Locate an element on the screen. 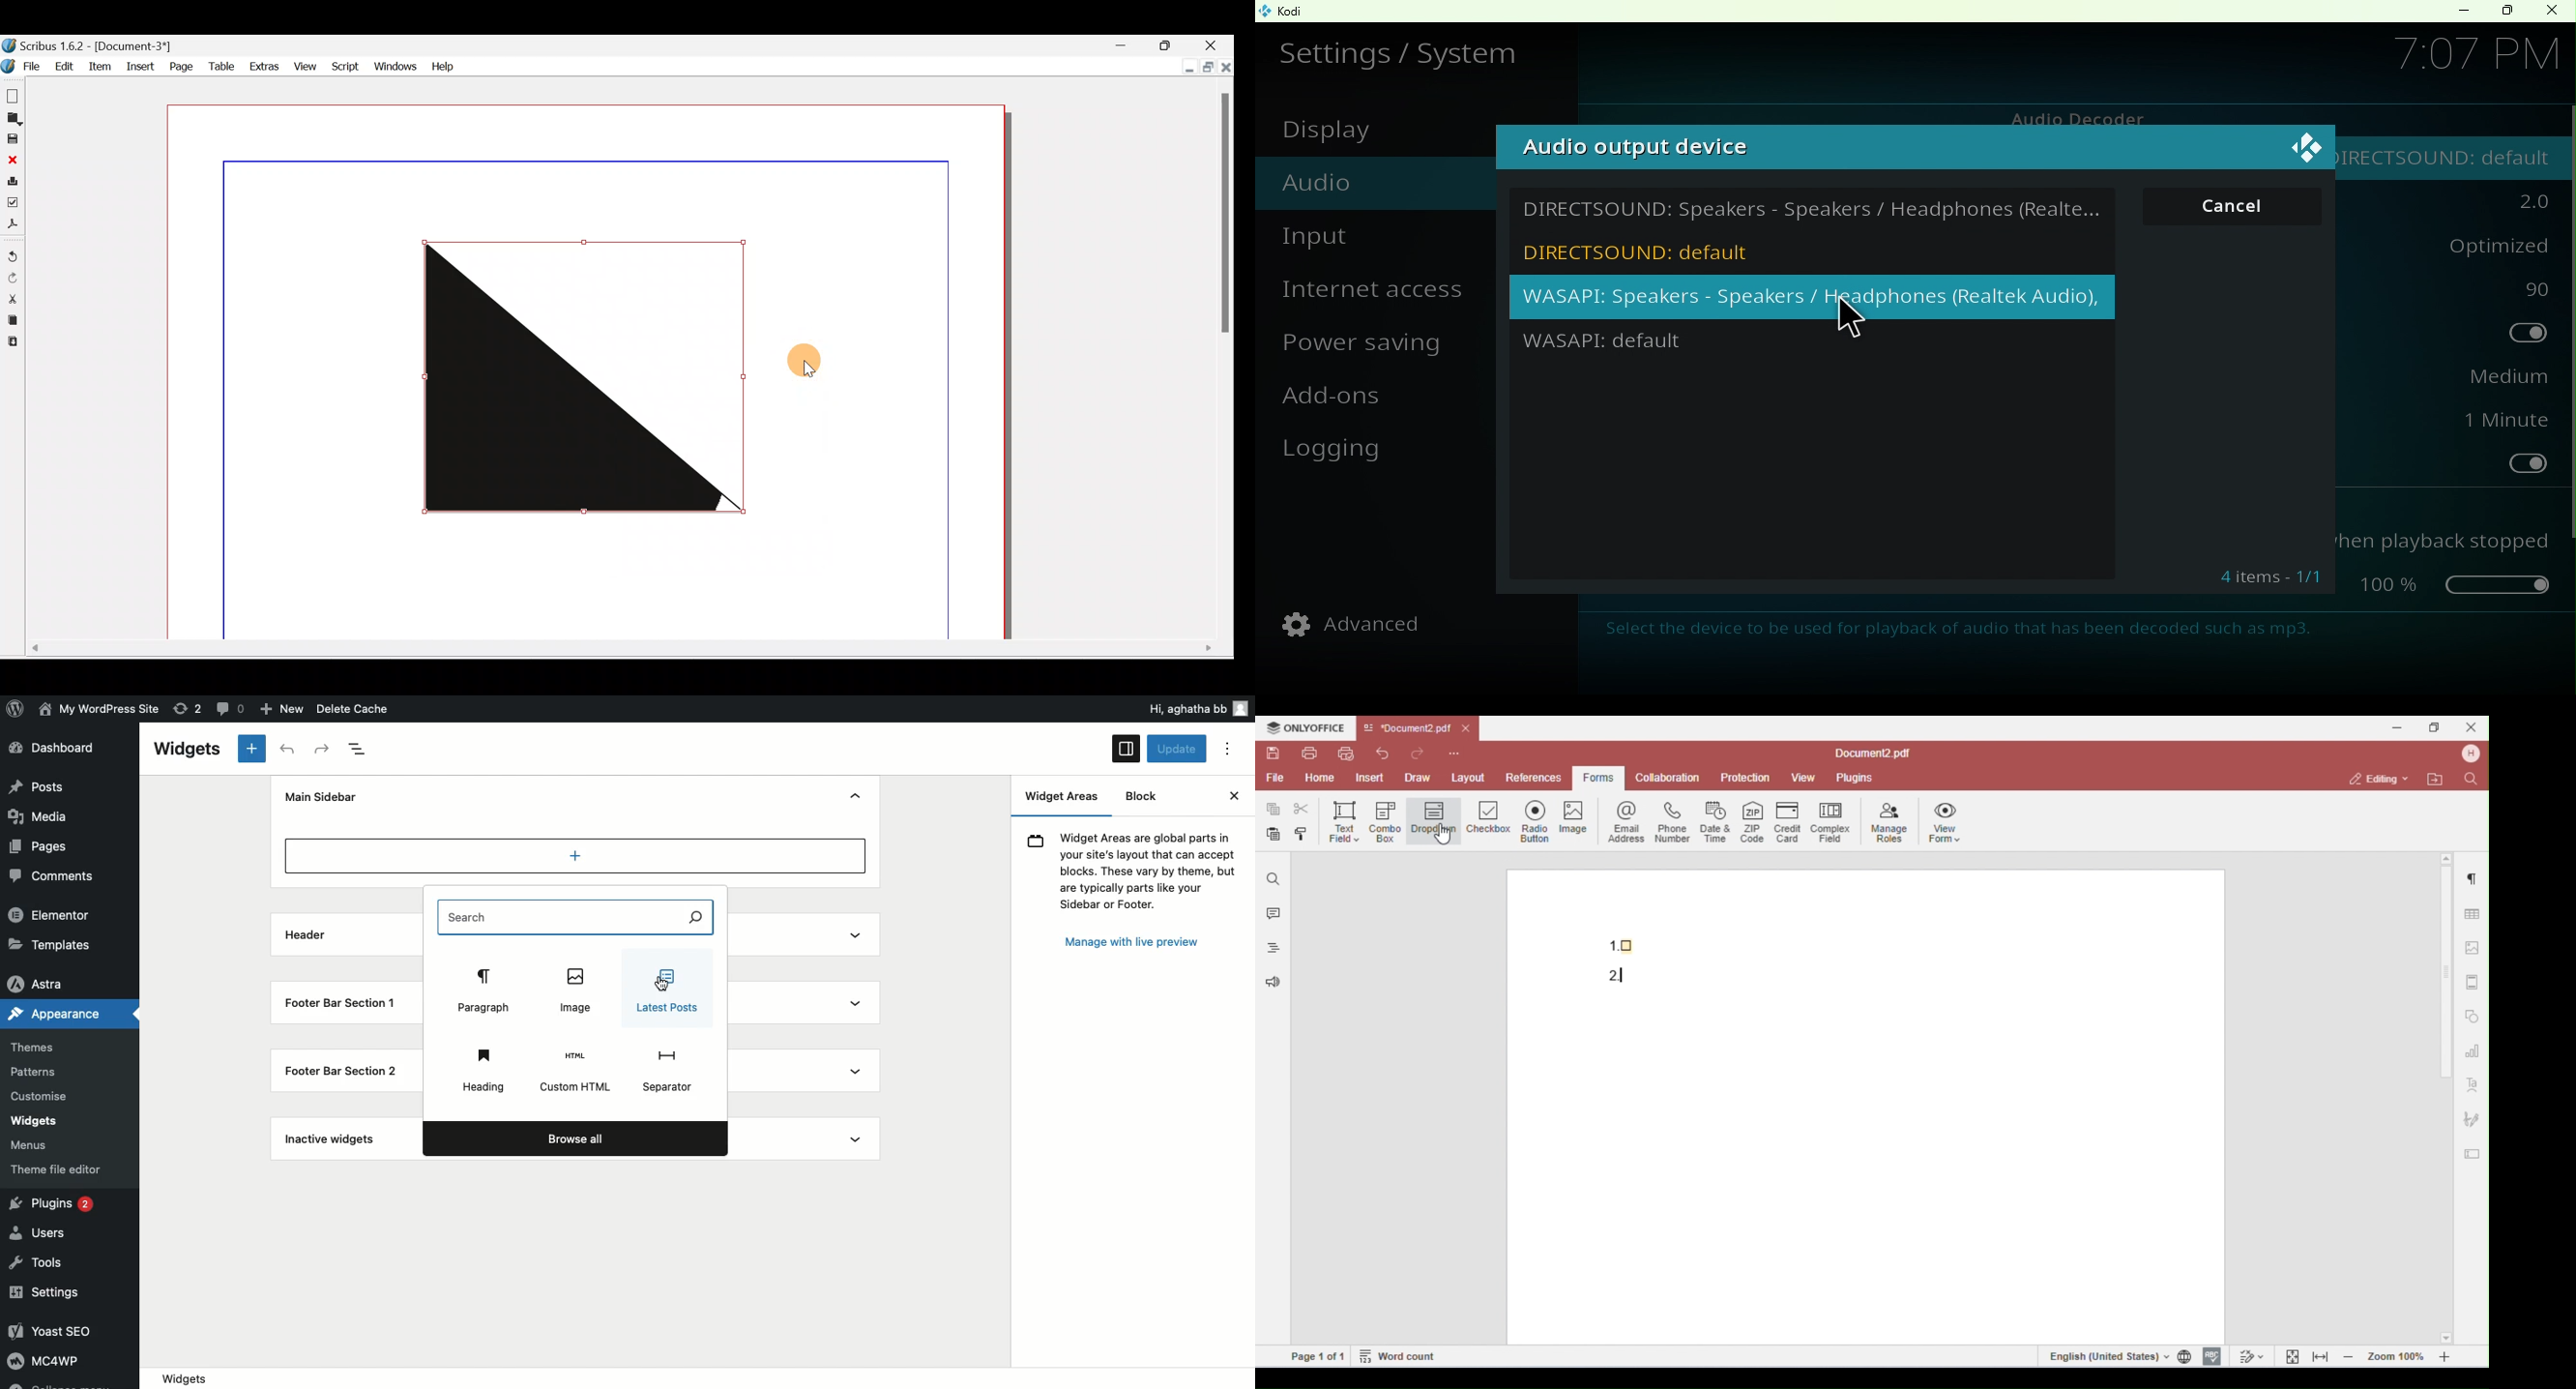  Heading is located at coordinates (482, 1071).